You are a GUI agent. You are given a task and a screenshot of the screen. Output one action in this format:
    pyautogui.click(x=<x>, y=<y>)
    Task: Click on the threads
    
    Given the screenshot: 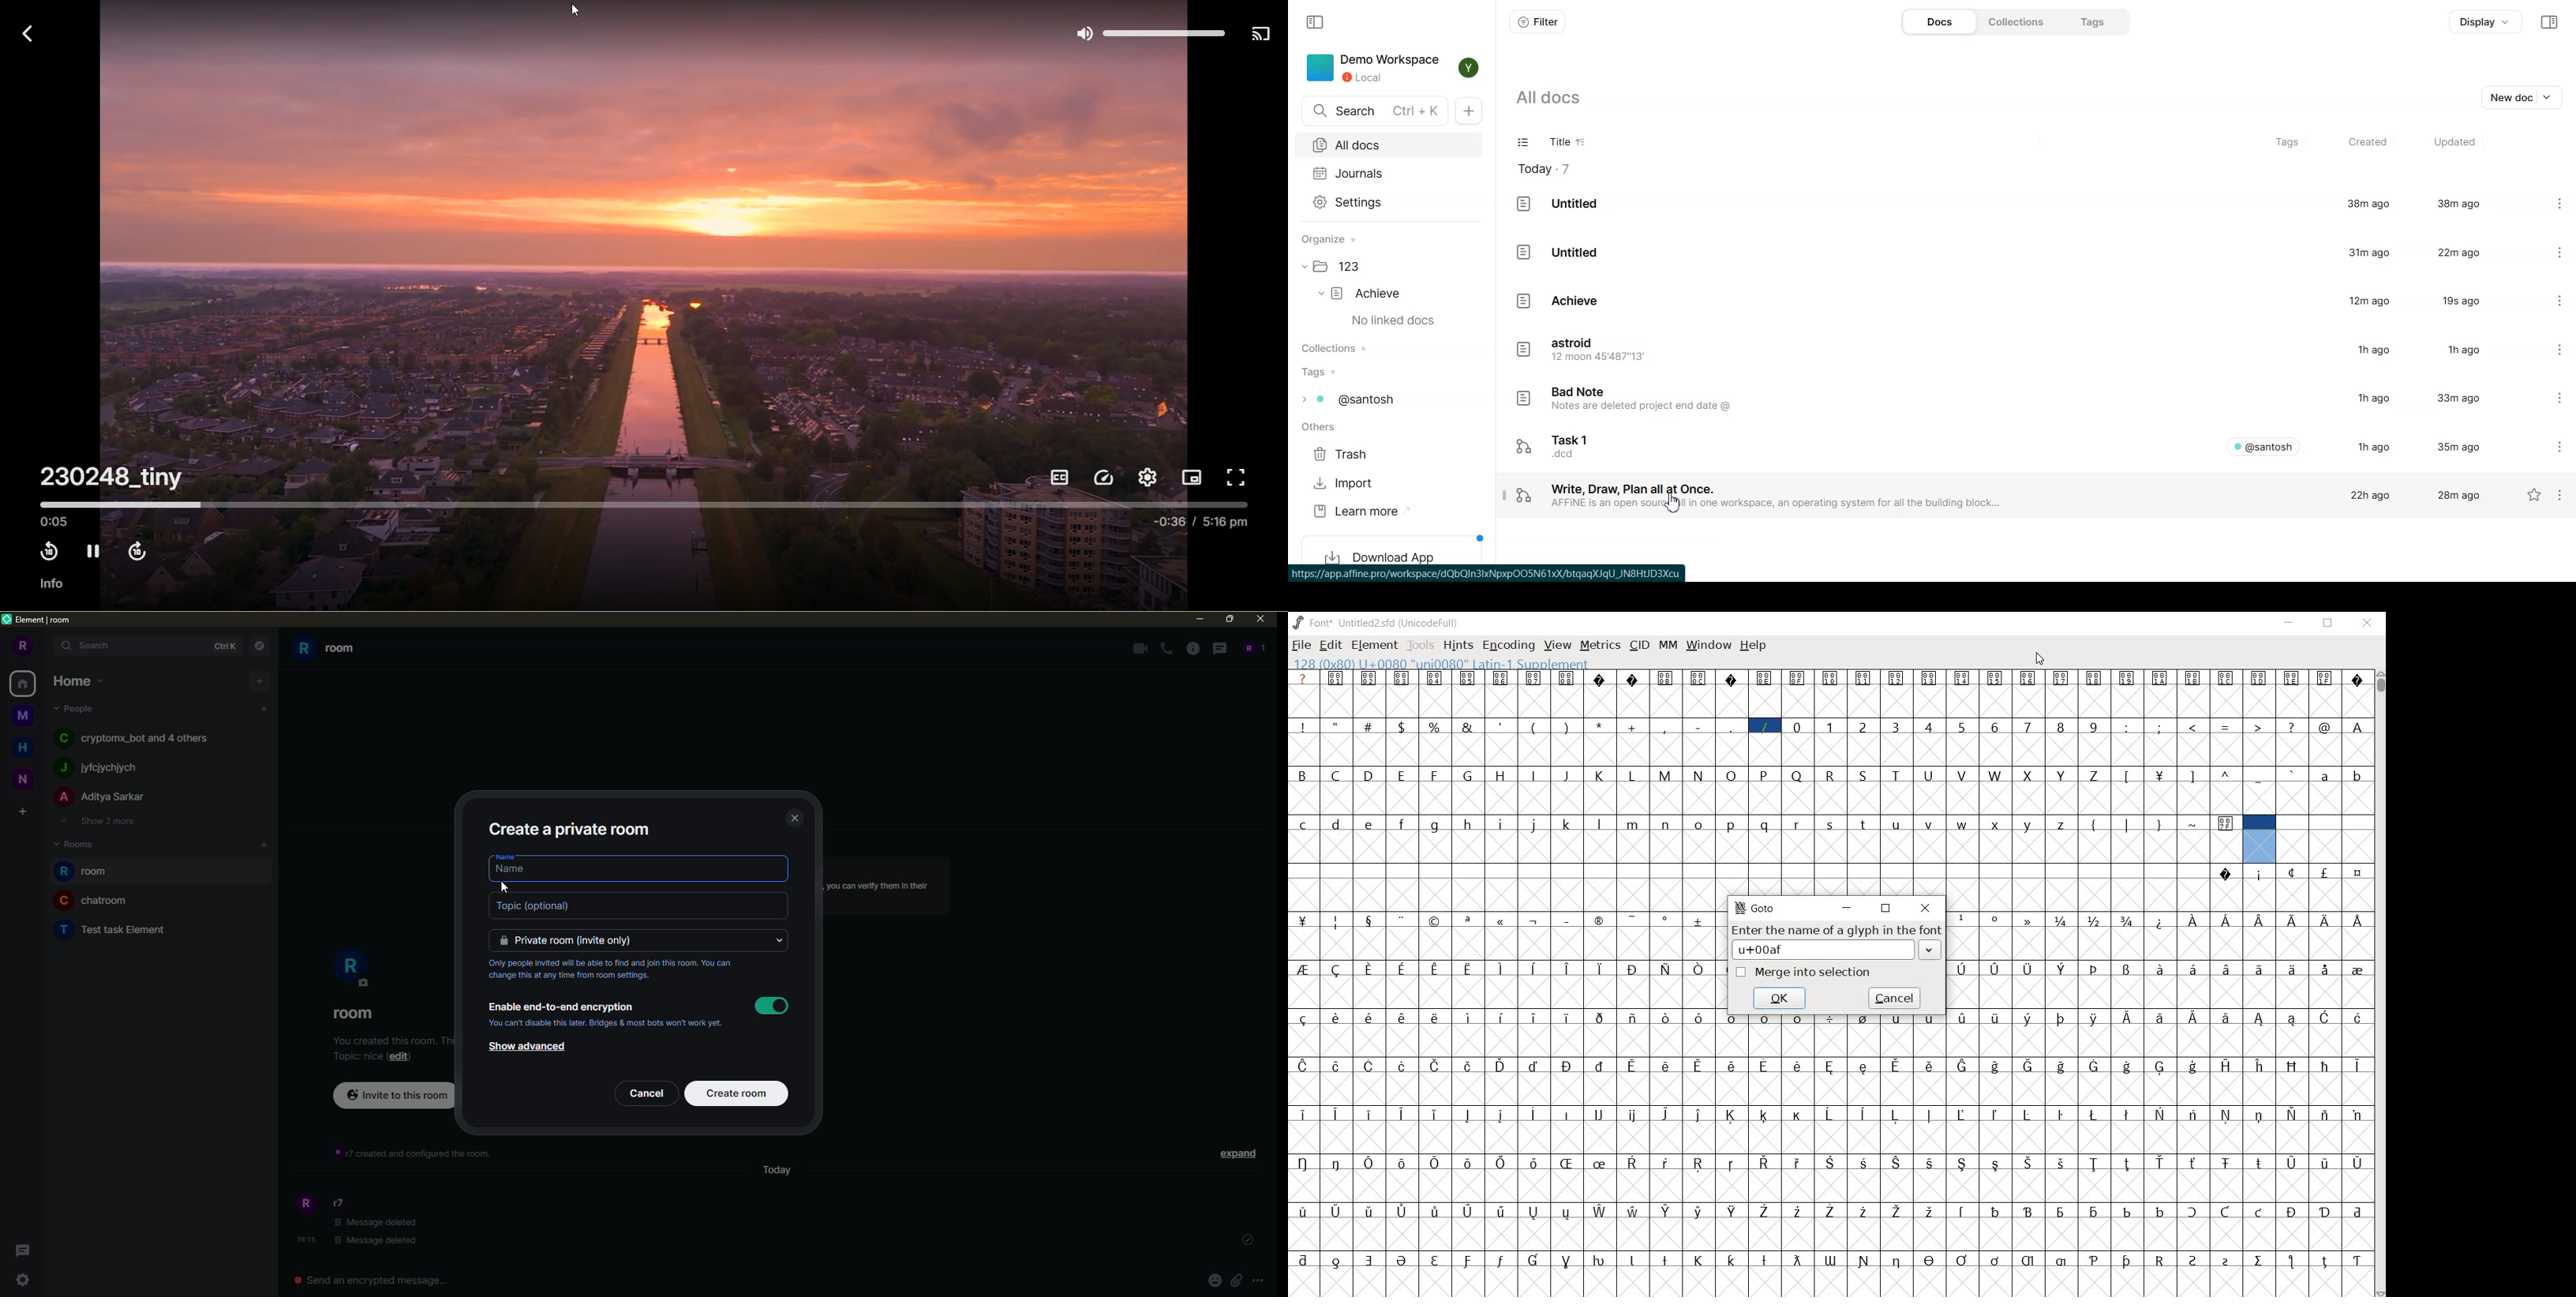 What is the action you would take?
    pyautogui.click(x=1219, y=648)
    